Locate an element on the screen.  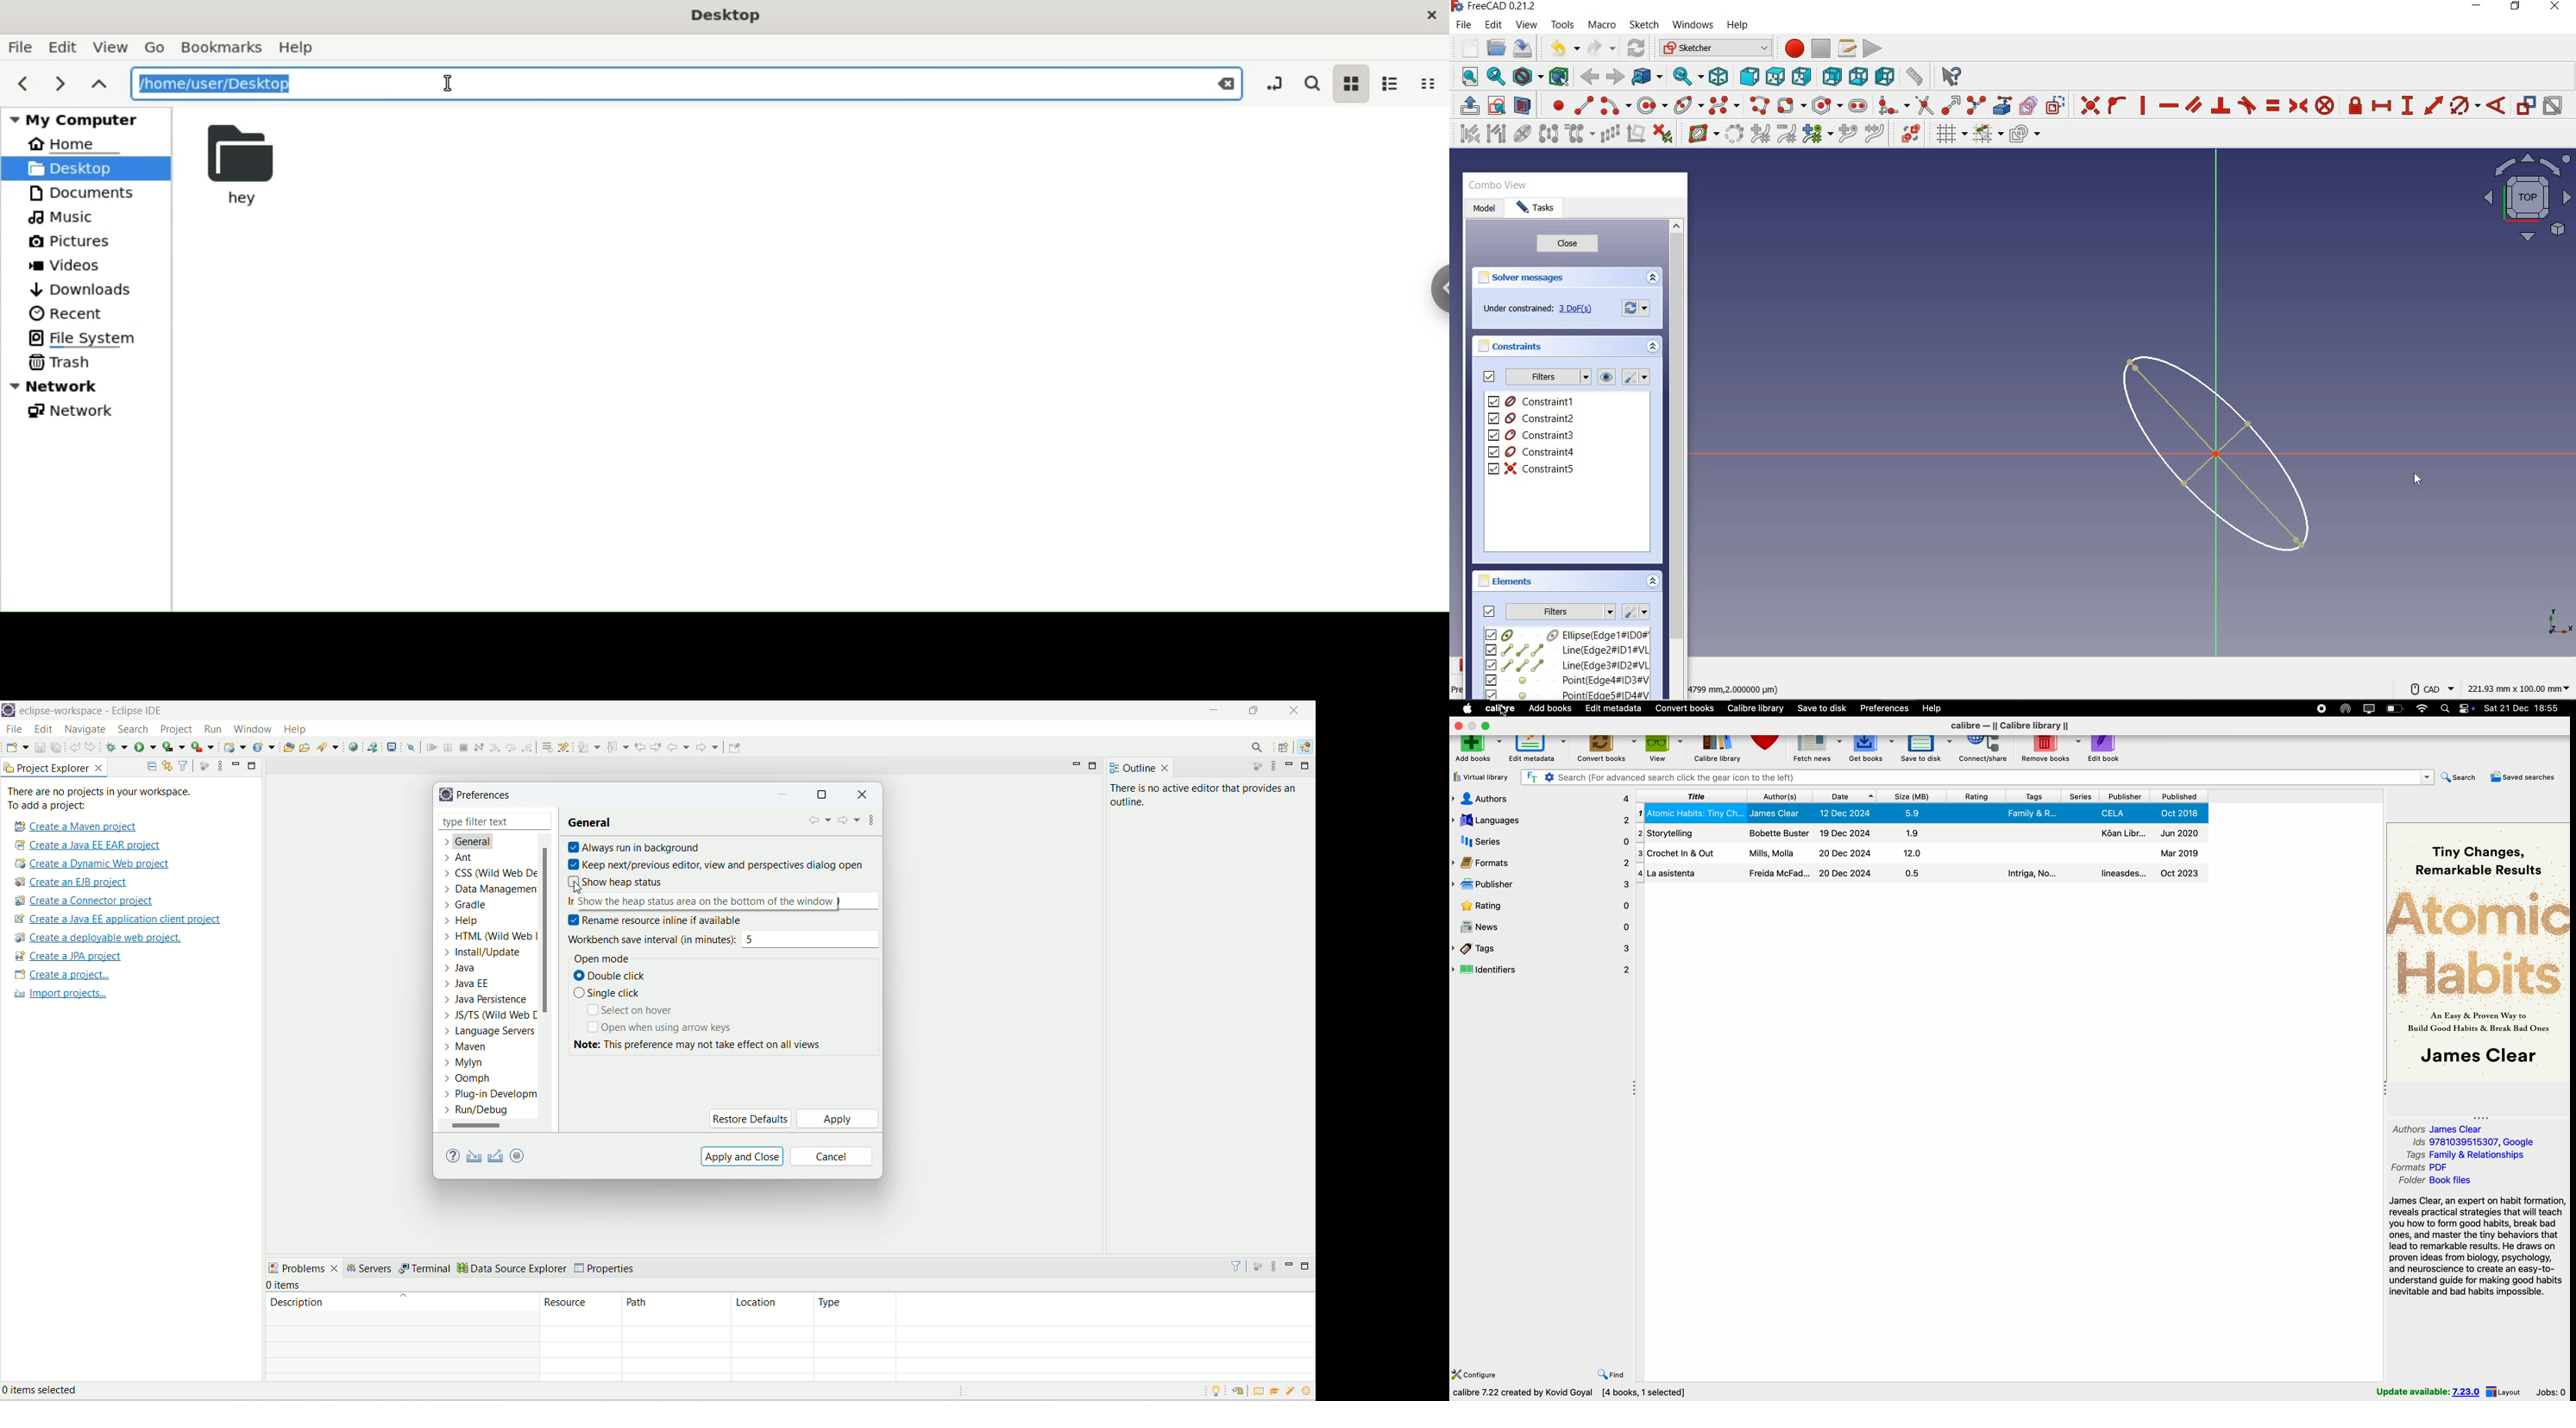
authors is located at coordinates (1542, 798).